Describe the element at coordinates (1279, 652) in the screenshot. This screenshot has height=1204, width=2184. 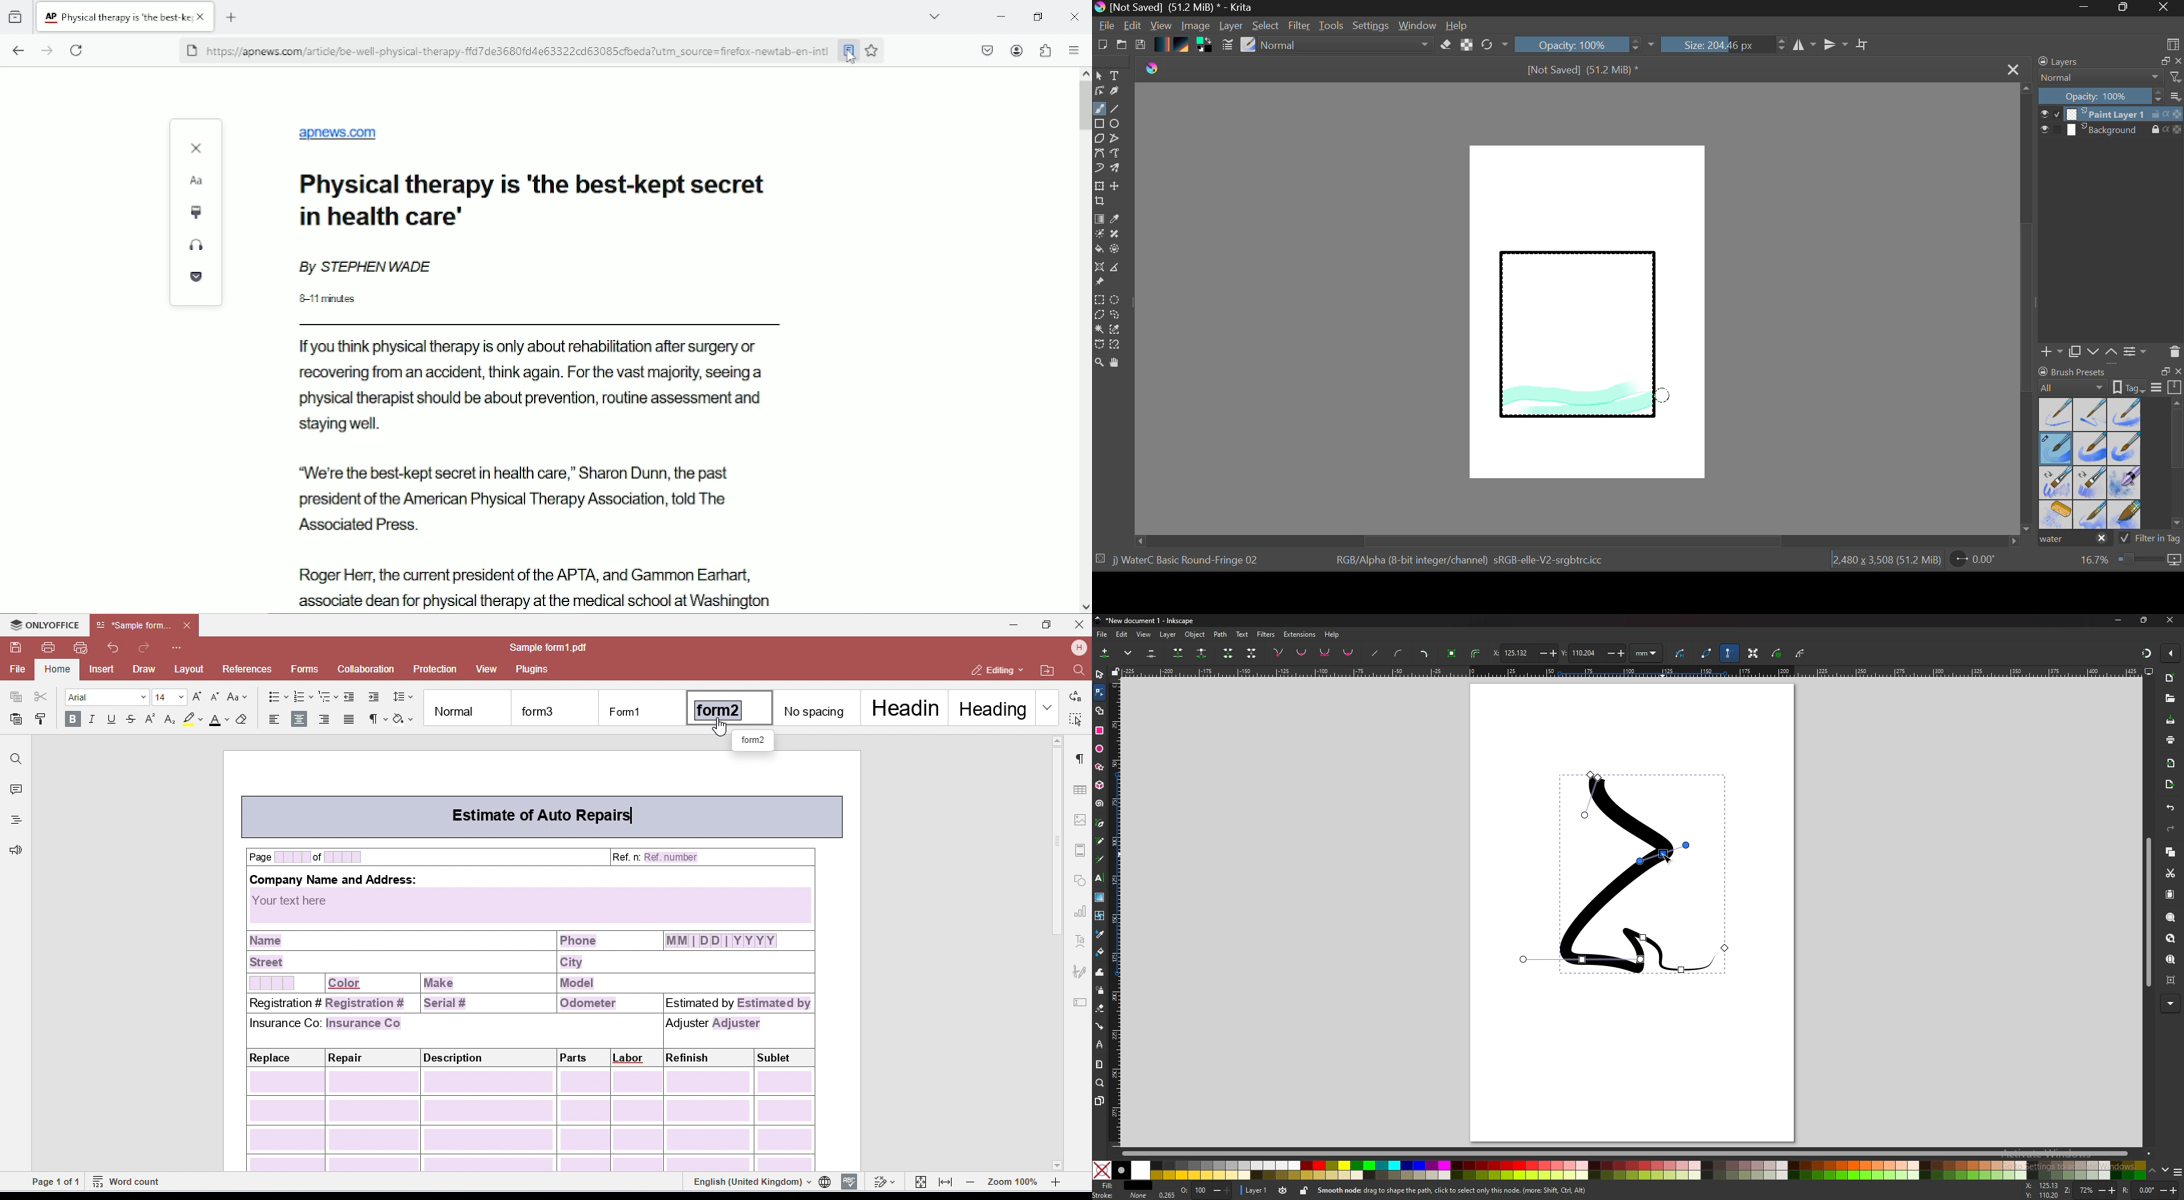
I see `corner` at that location.